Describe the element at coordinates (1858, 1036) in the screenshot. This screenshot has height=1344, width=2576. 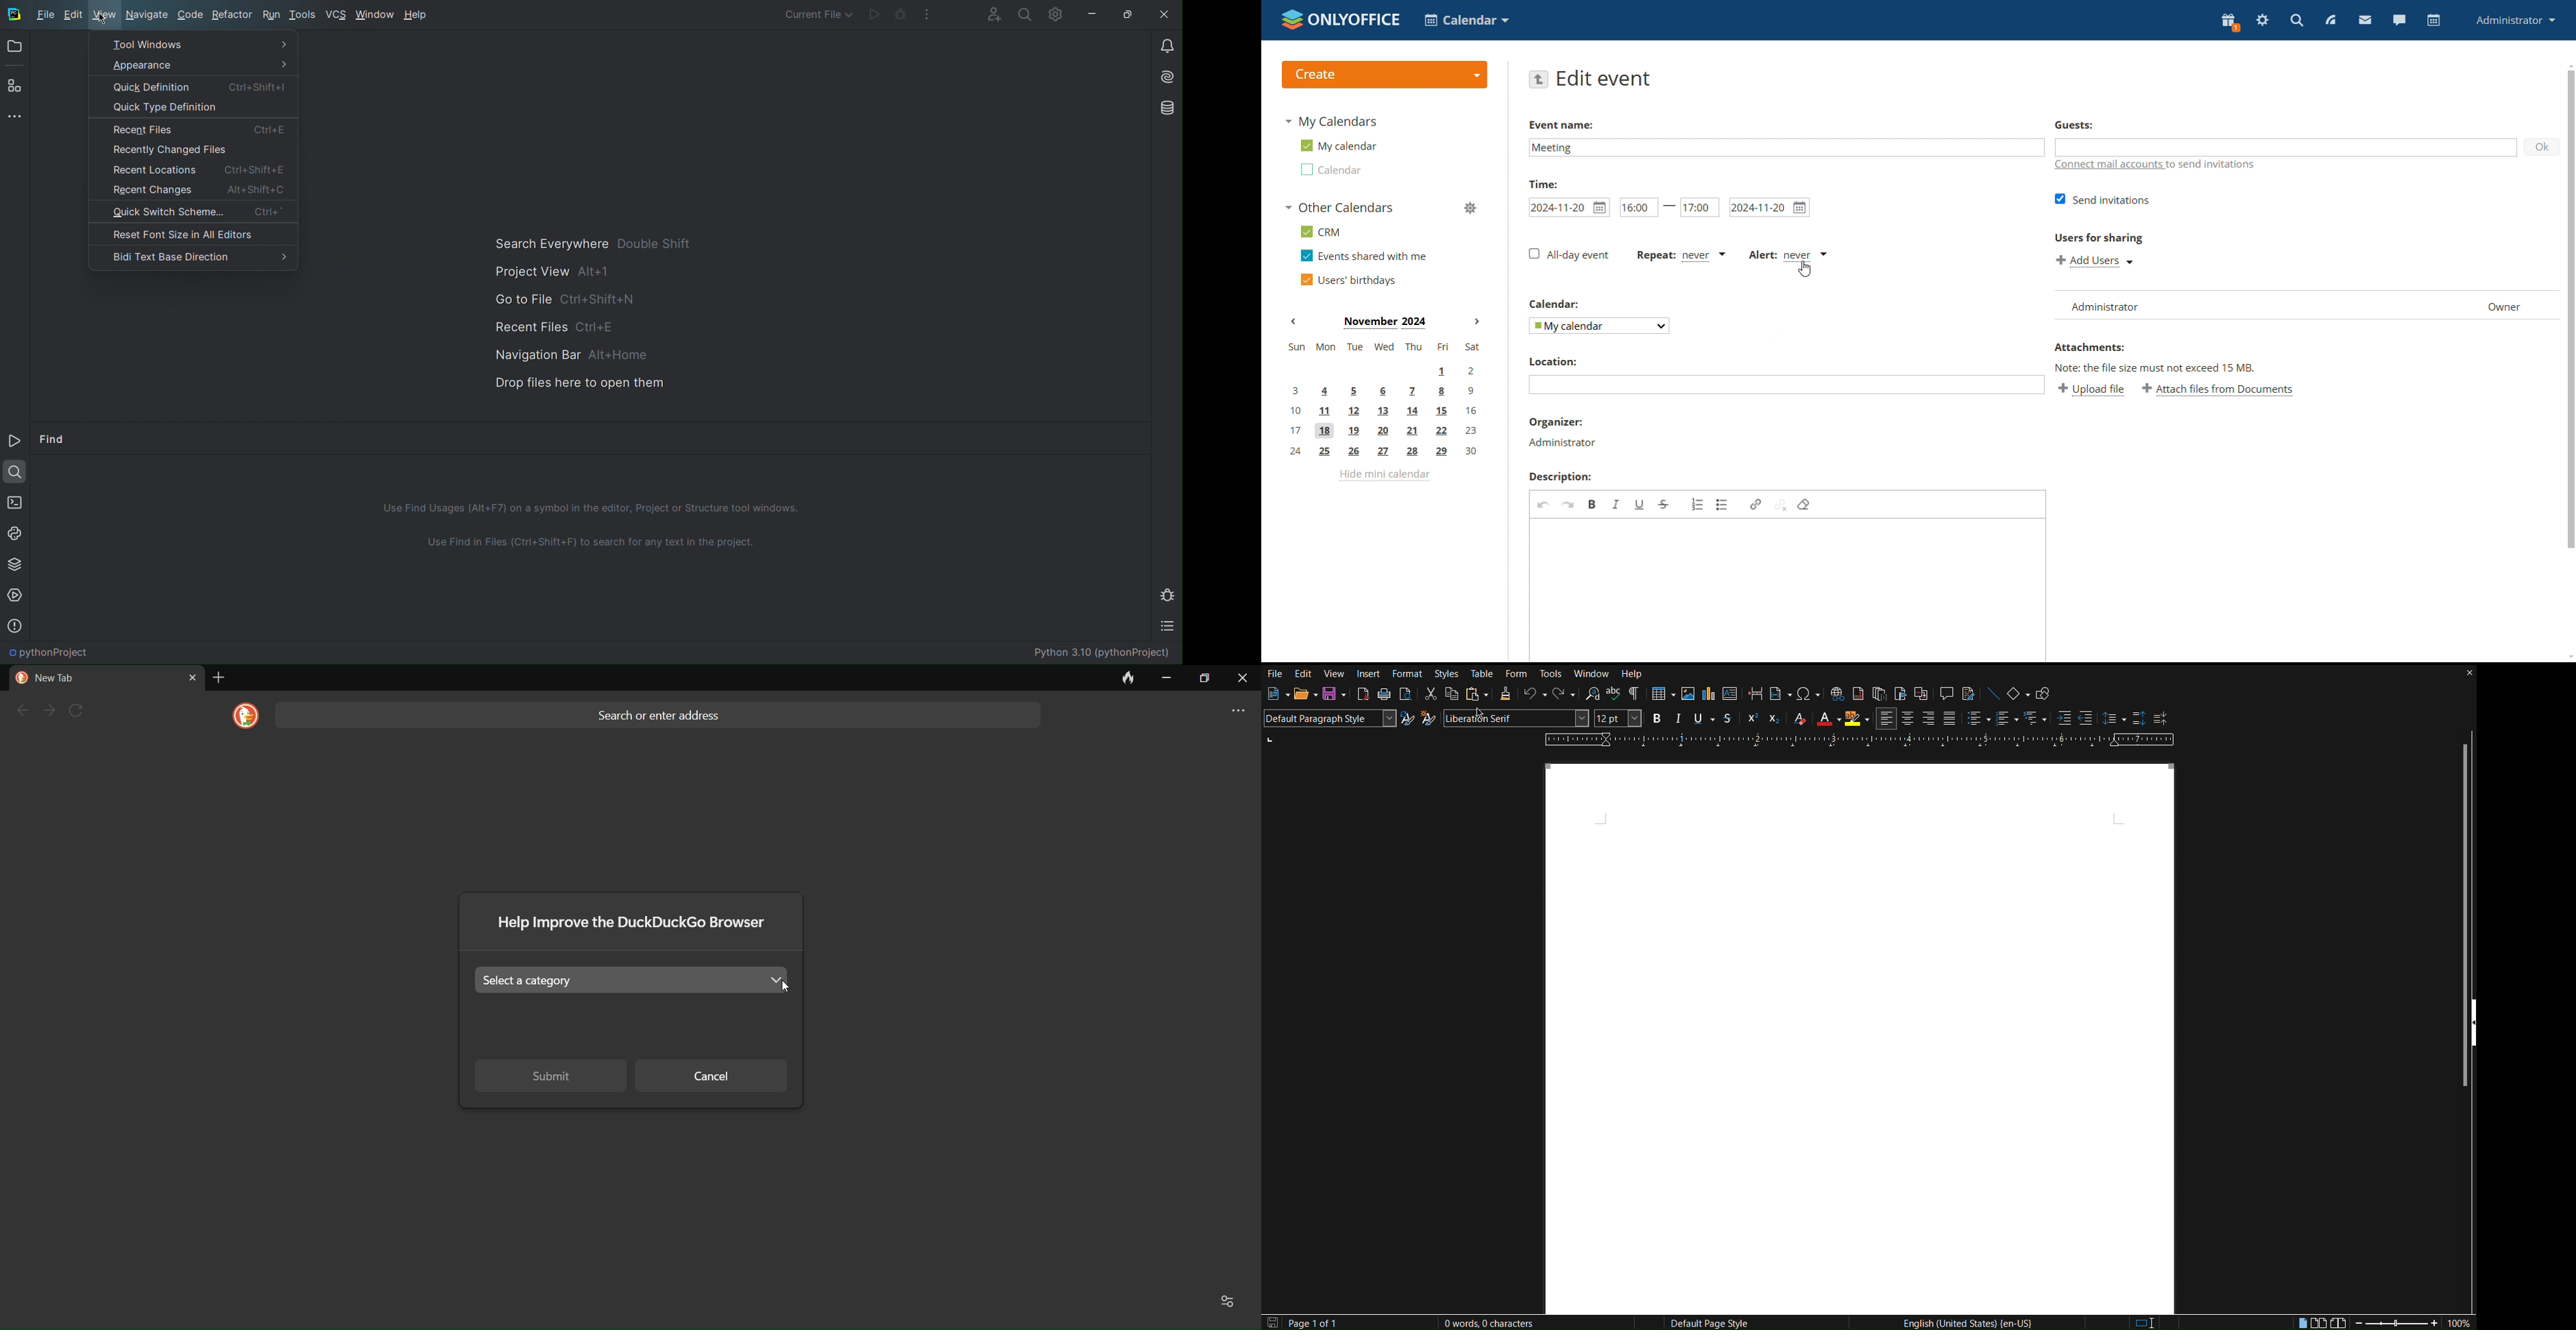
I see `Canvas` at that location.